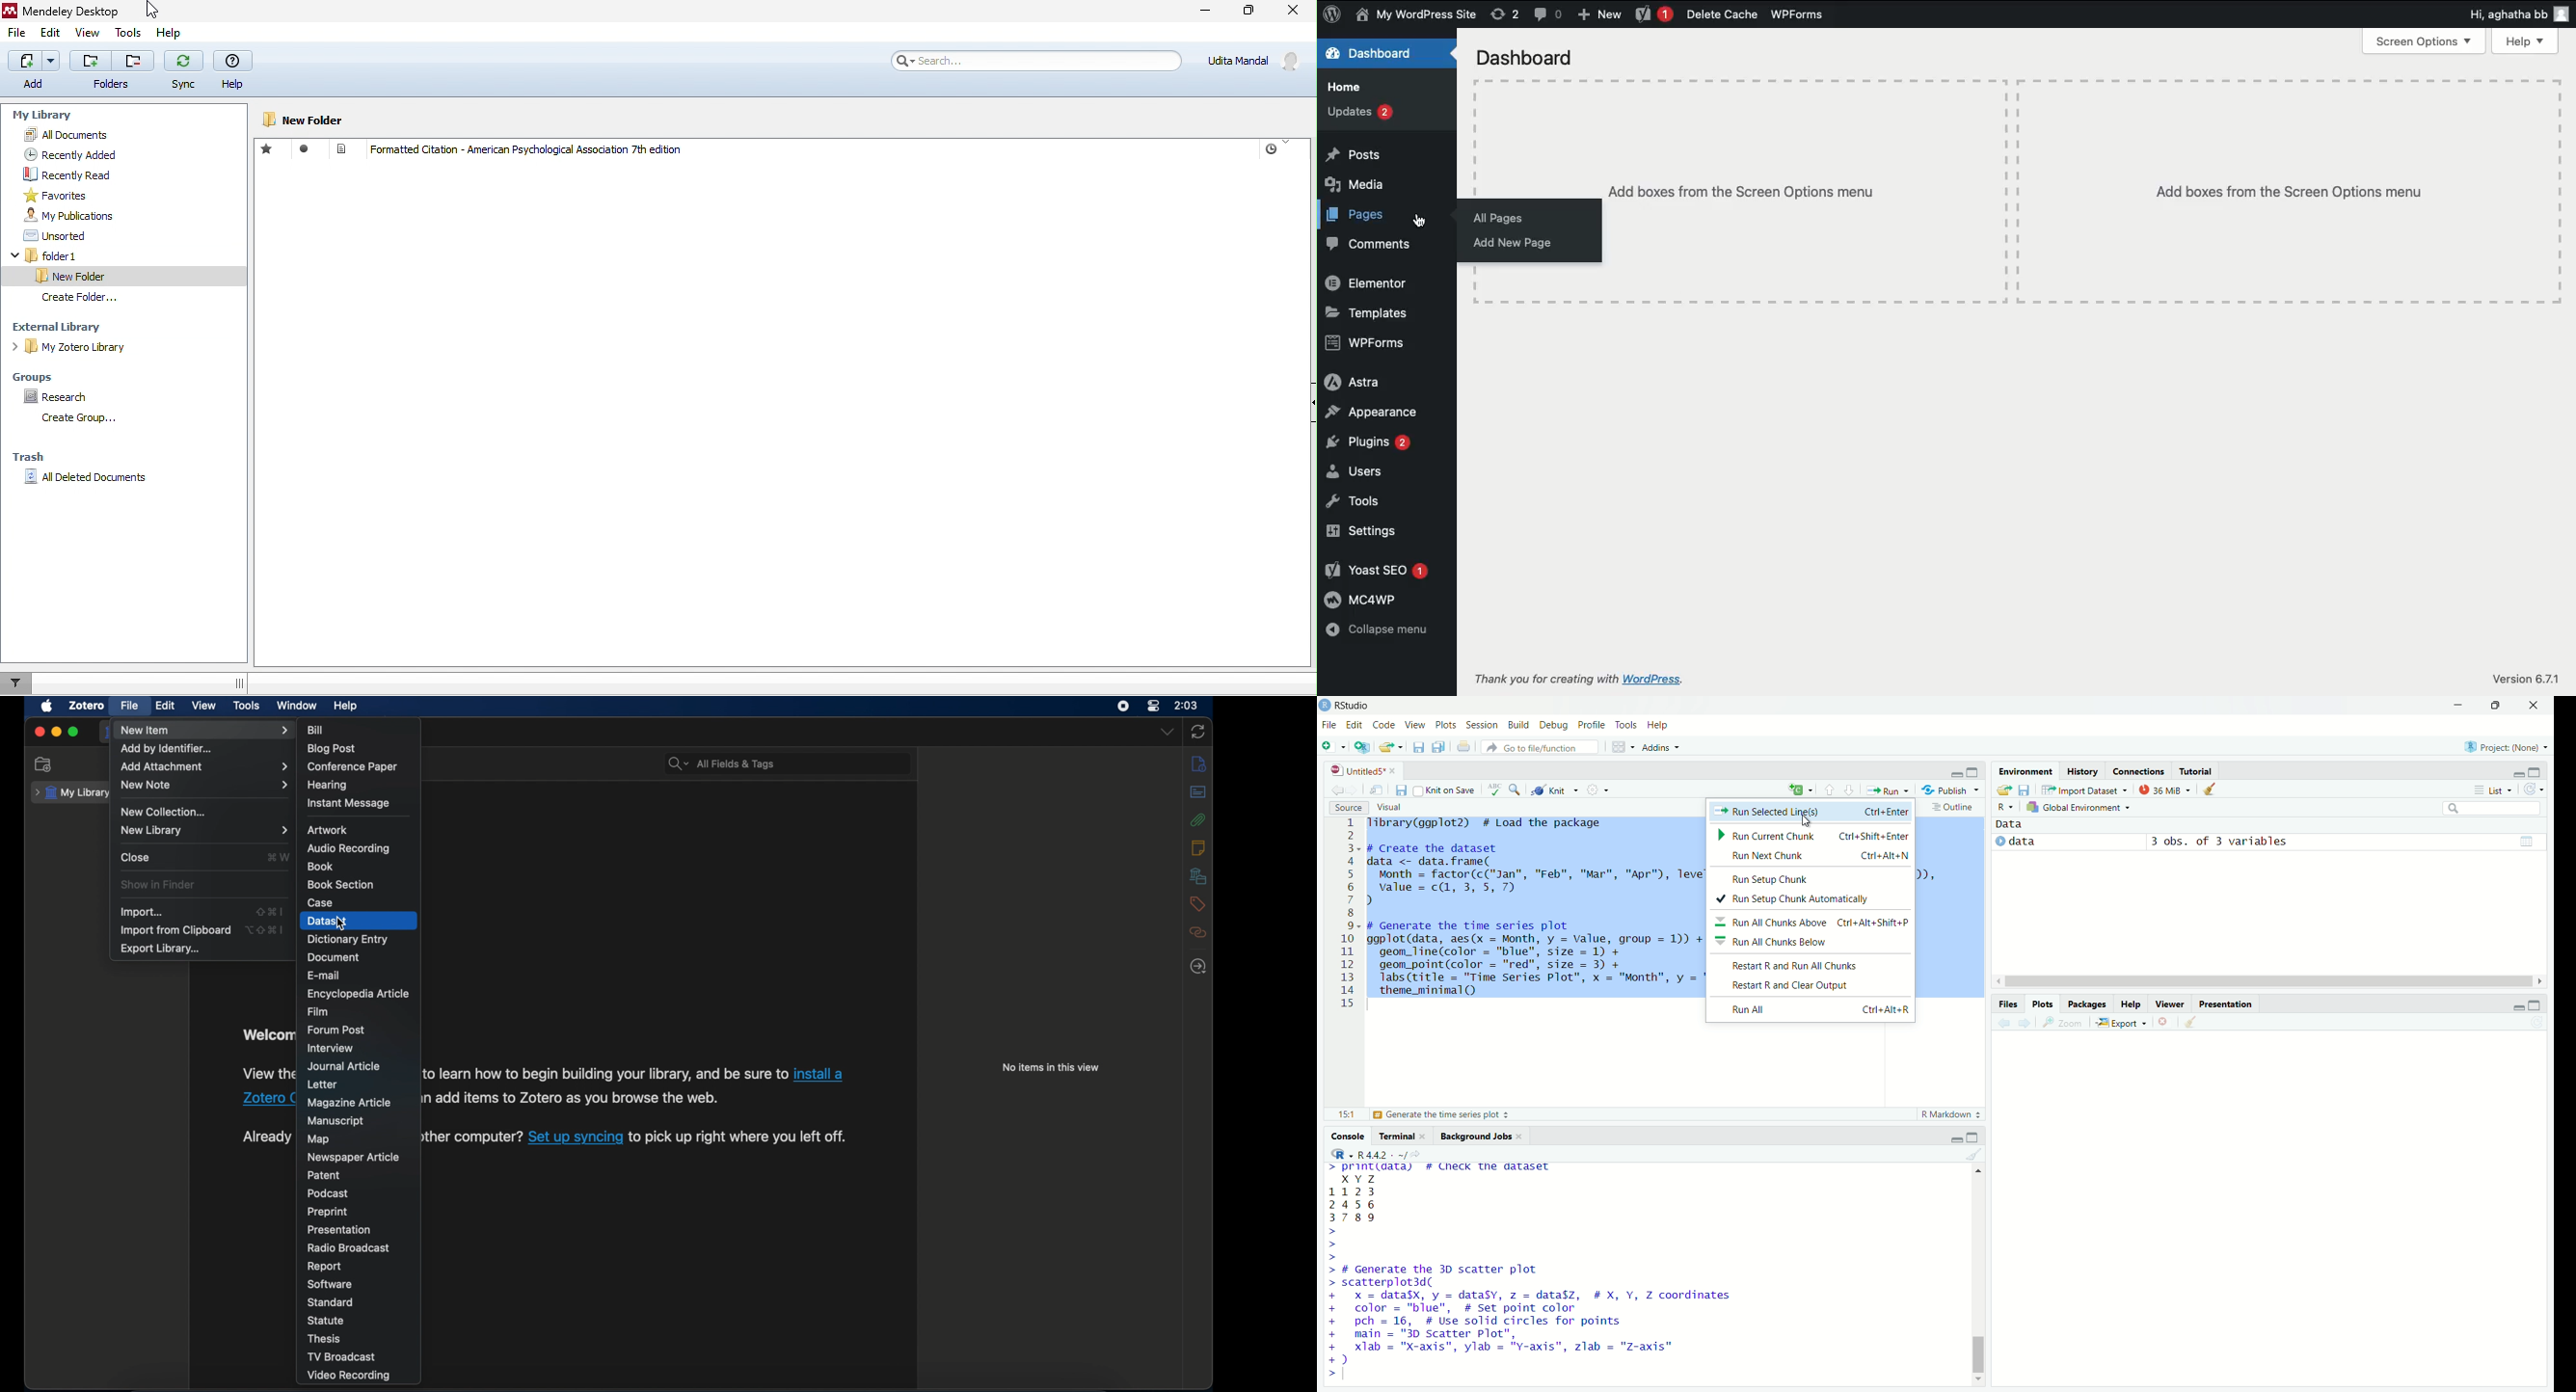 The width and height of the screenshot is (2576, 1400). Describe the element at coordinates (2023, 770) in the screenshot. I see `environment` at that location.